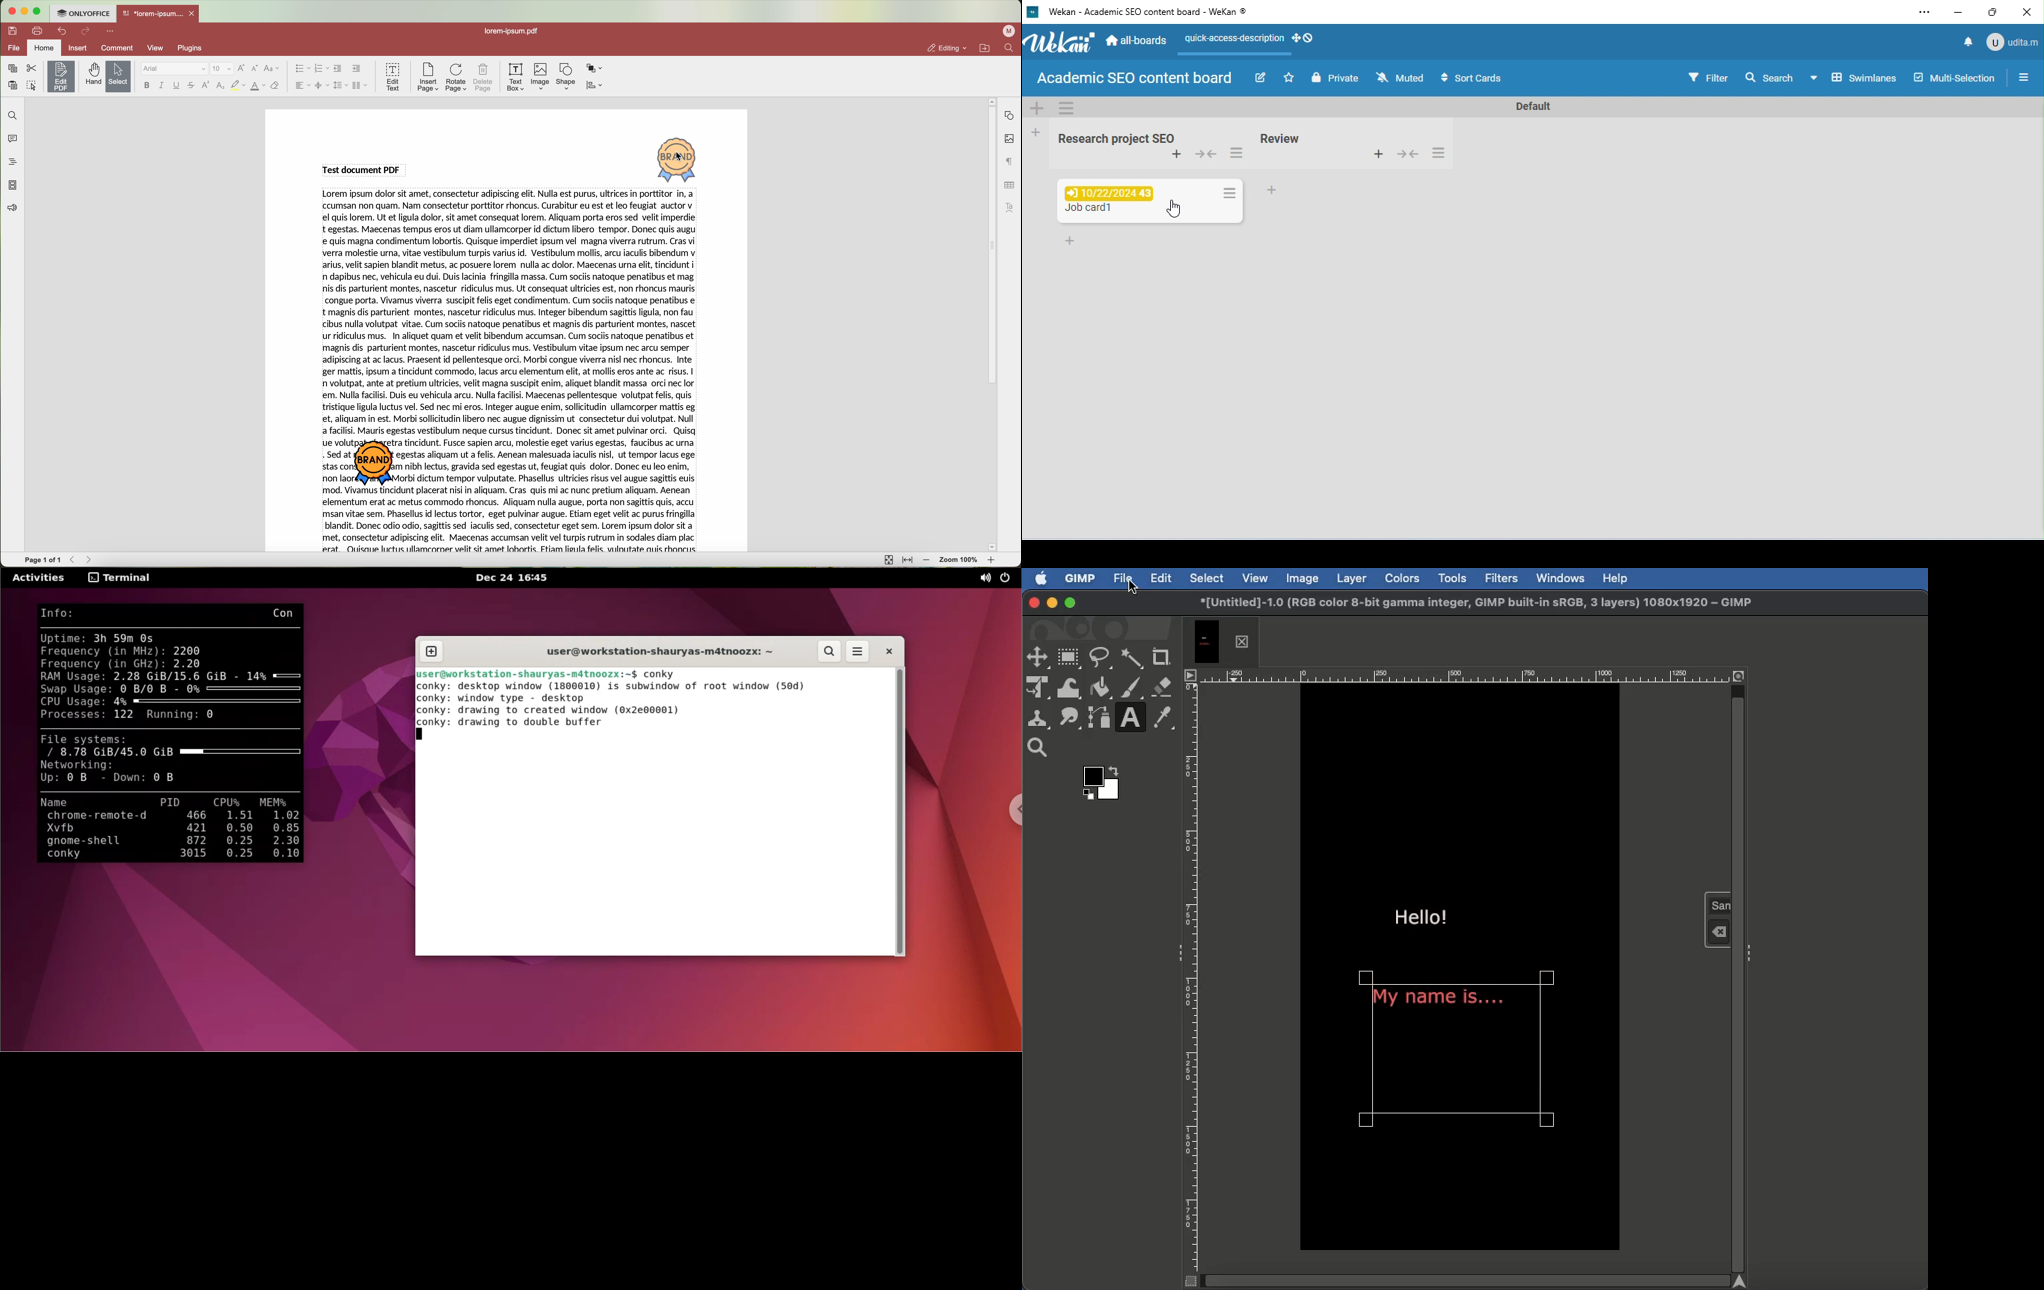 The image size is (2044, 1316). Describe the element at coordinates (927, 561) in the screenshot. I see `zoom out` at that location.